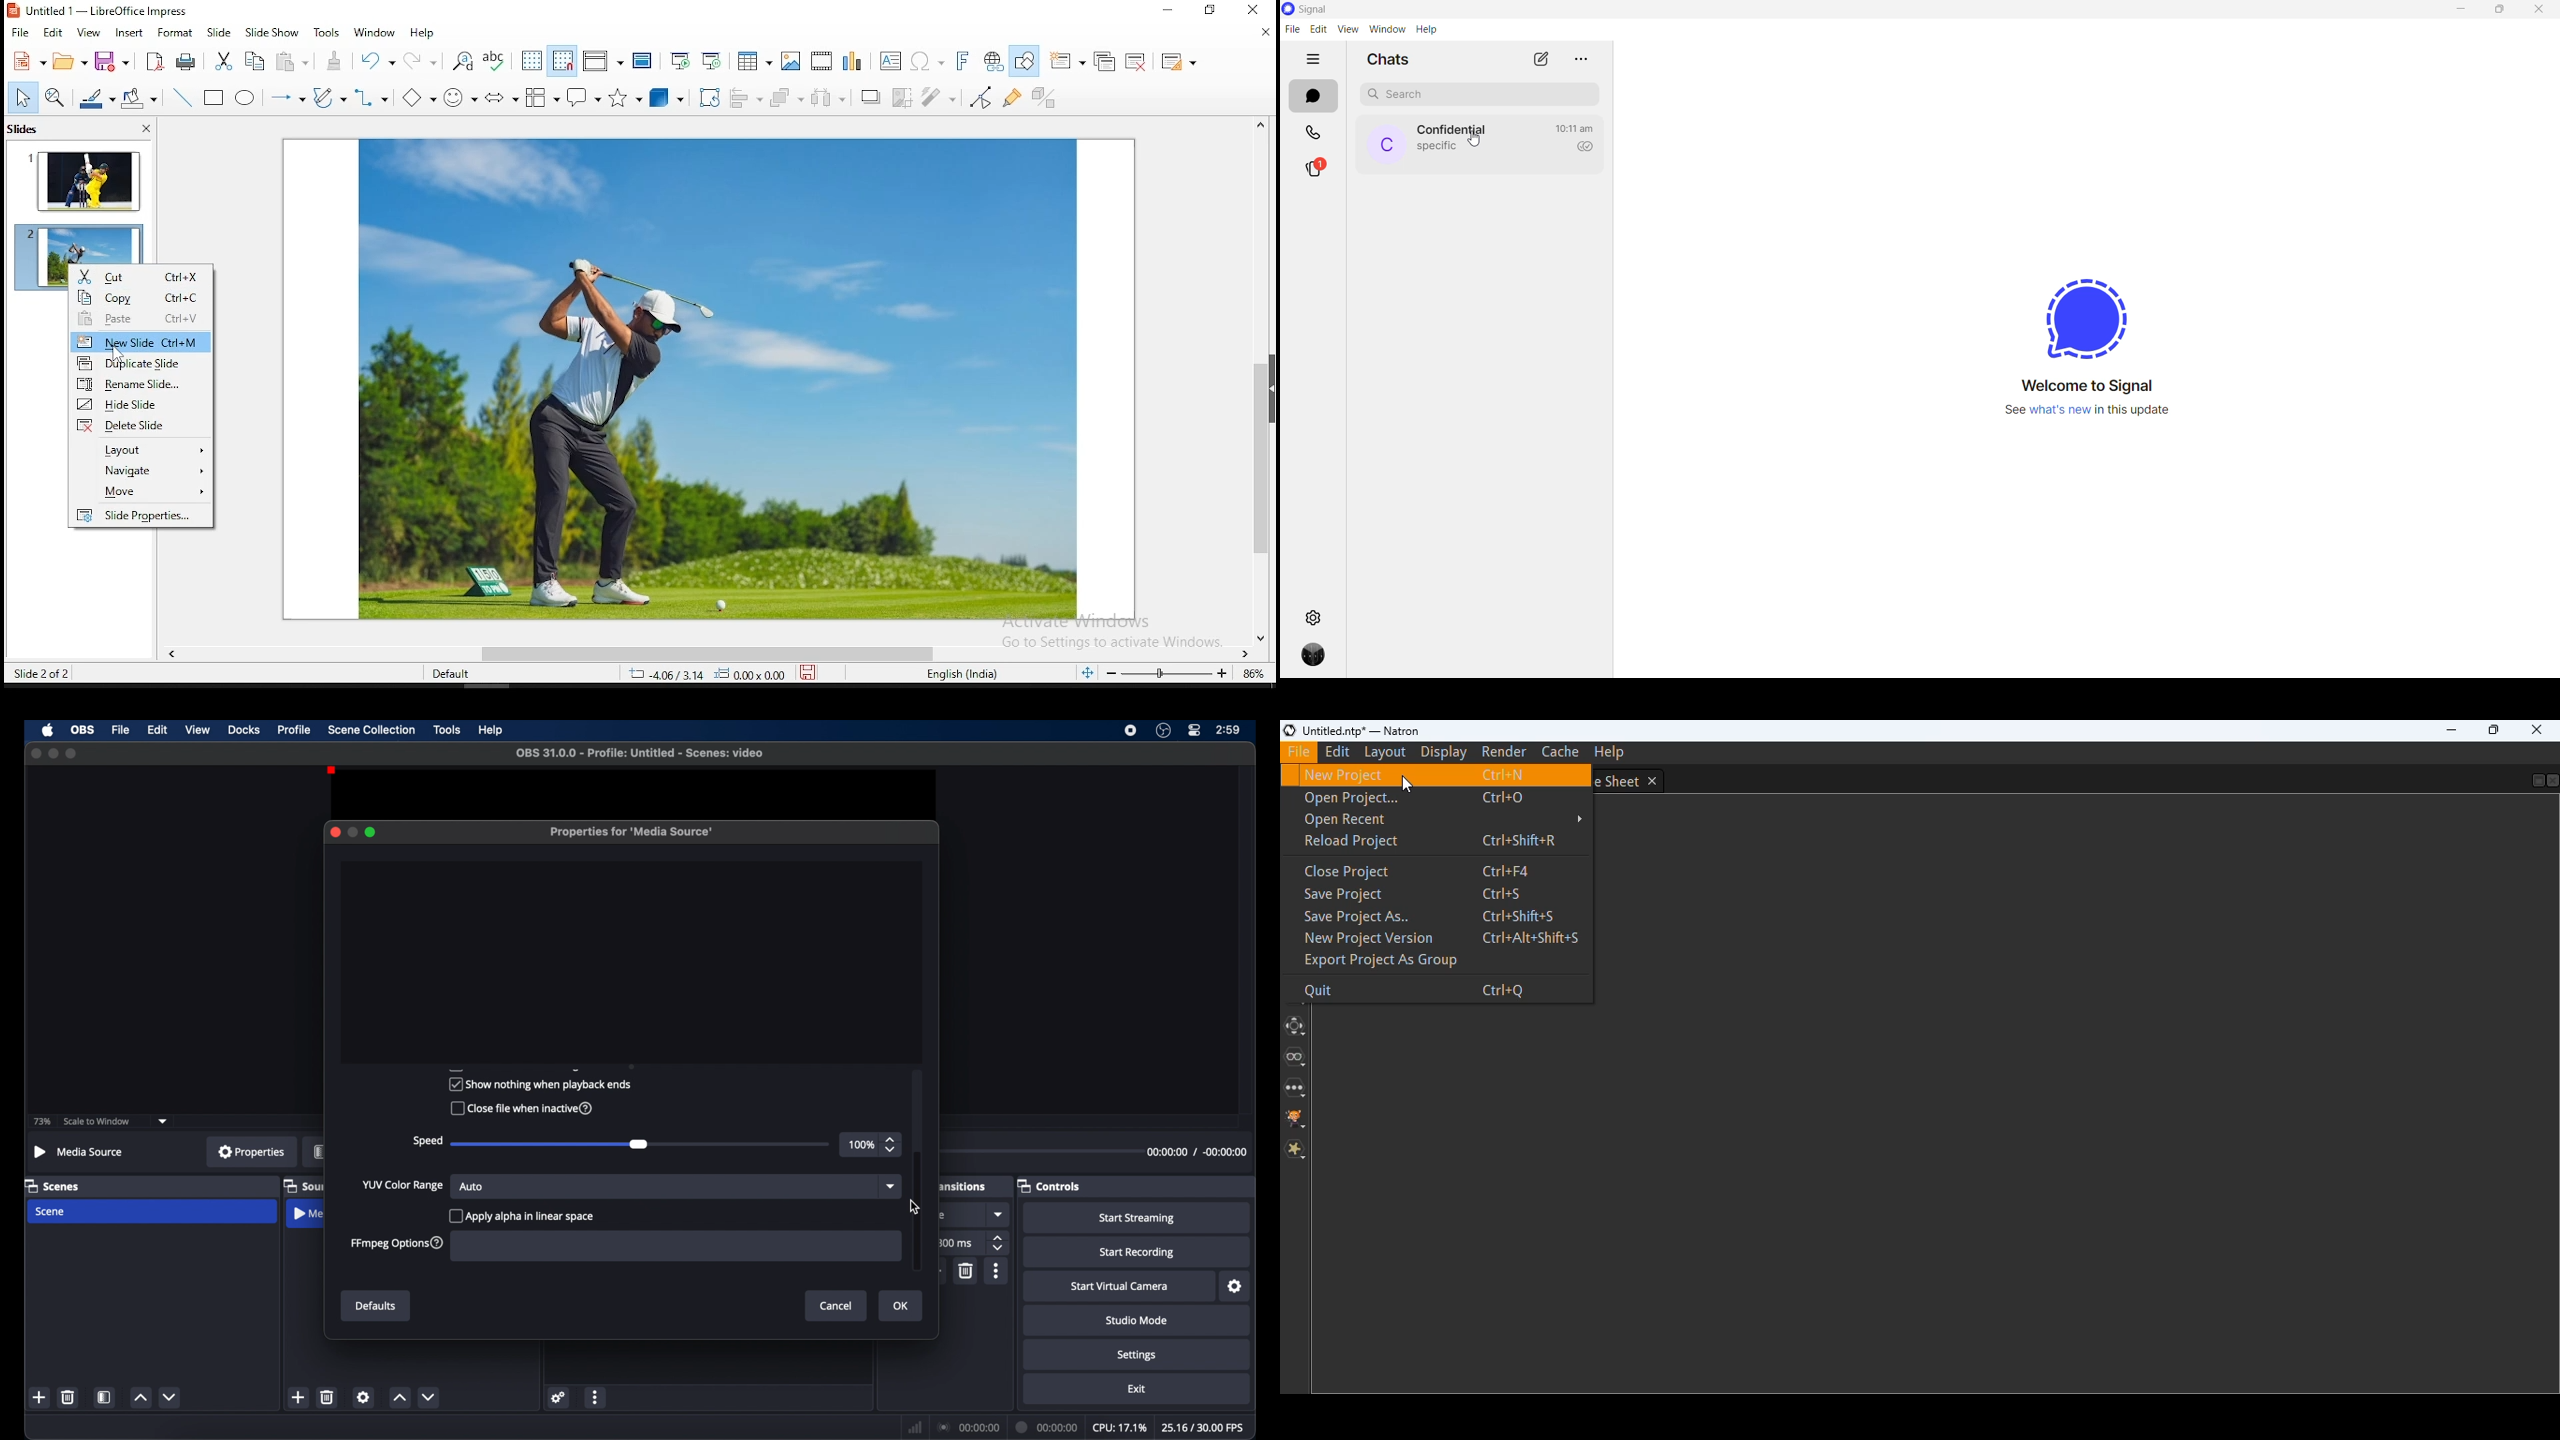 This screenshot has height=1456, width=2576. Describe the element at coordinates (377, 1306) in the screenshot. I see `defaults` at that location.